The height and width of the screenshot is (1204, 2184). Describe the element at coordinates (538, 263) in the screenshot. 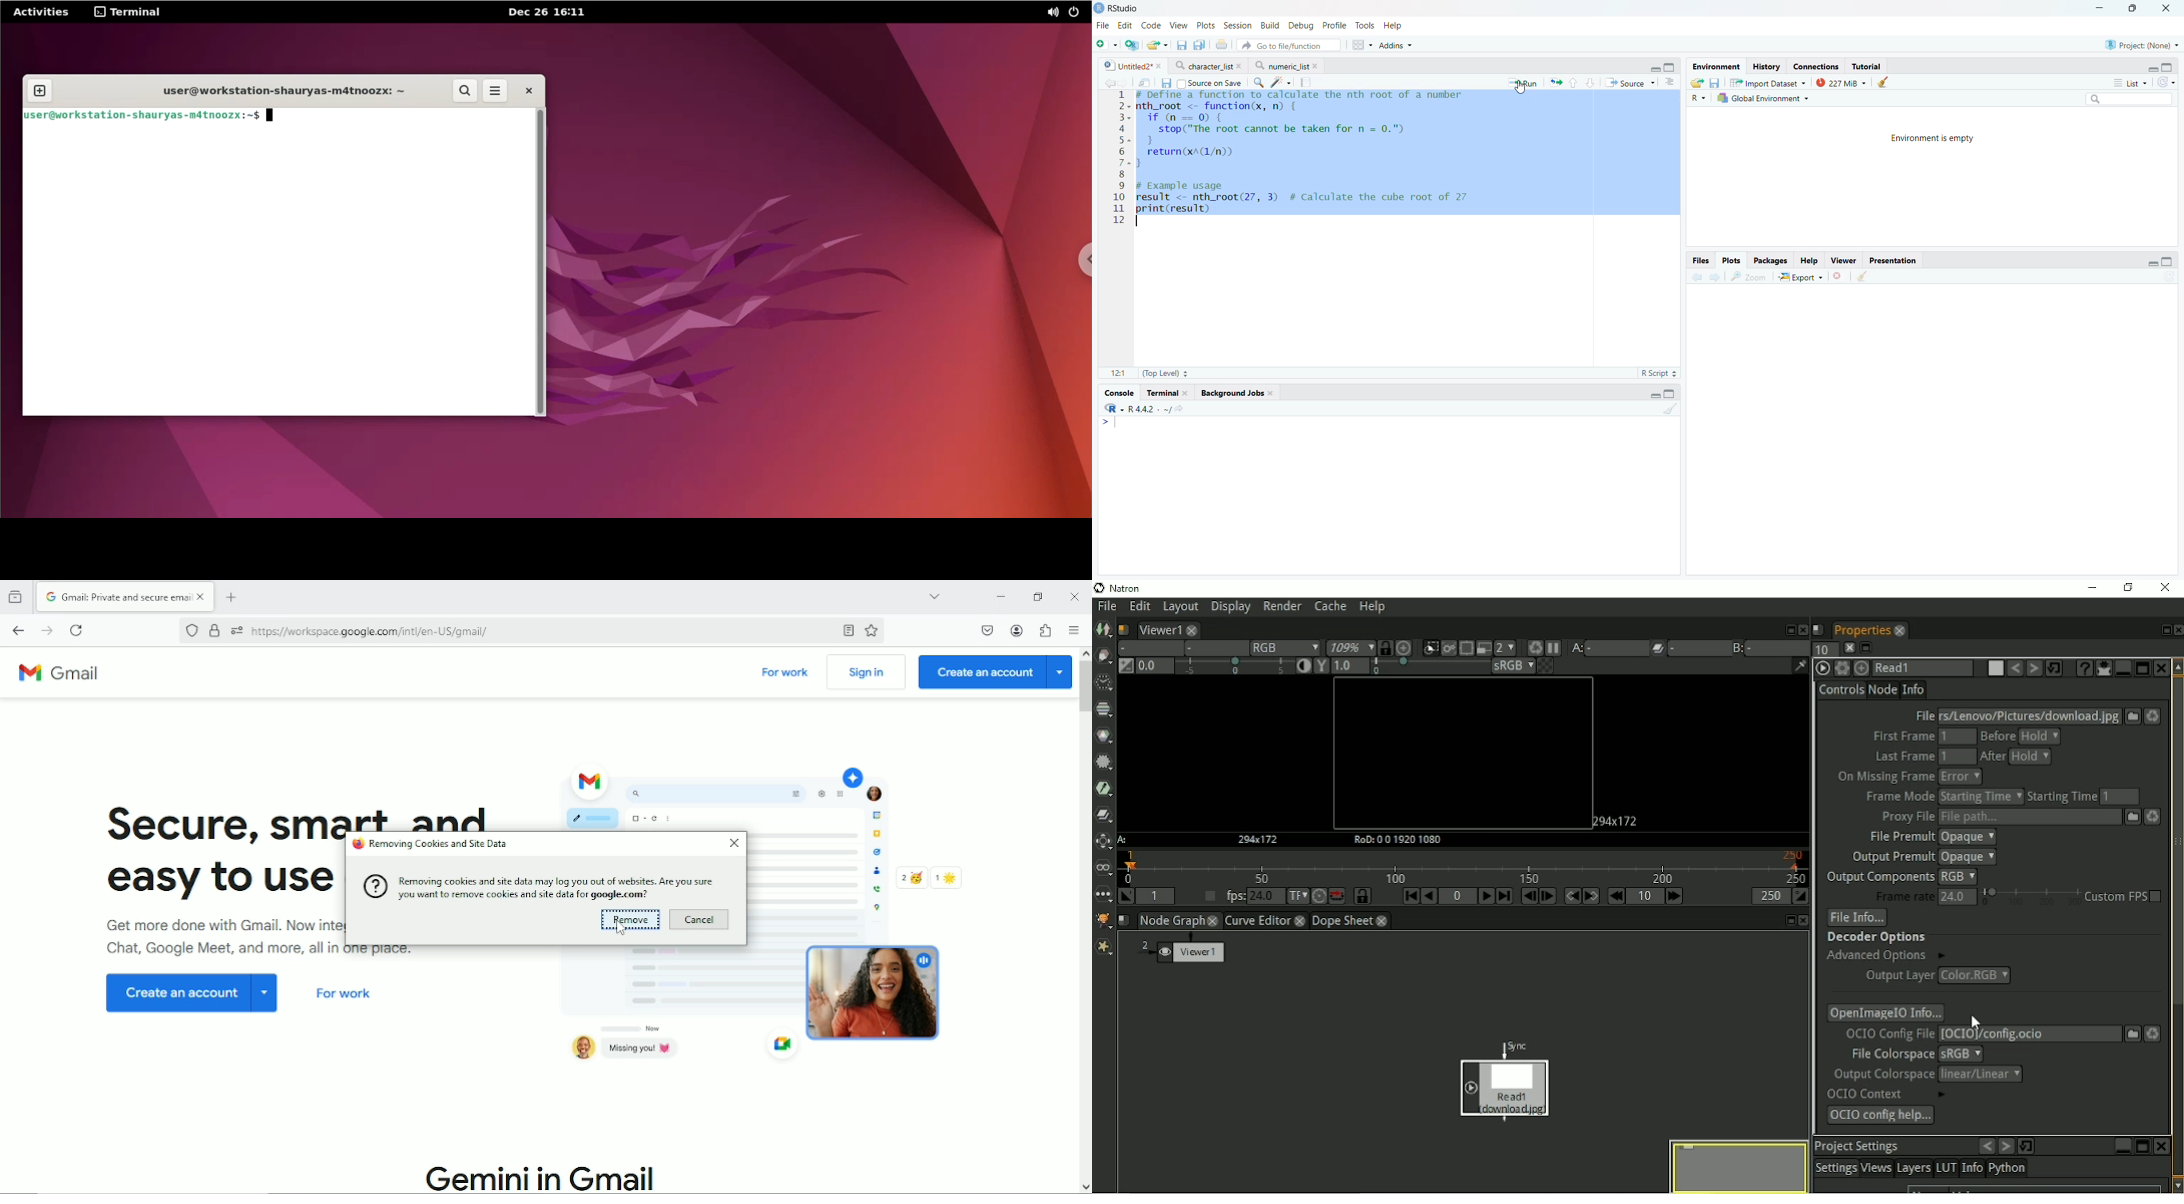

I see `scrollbar` at that location.